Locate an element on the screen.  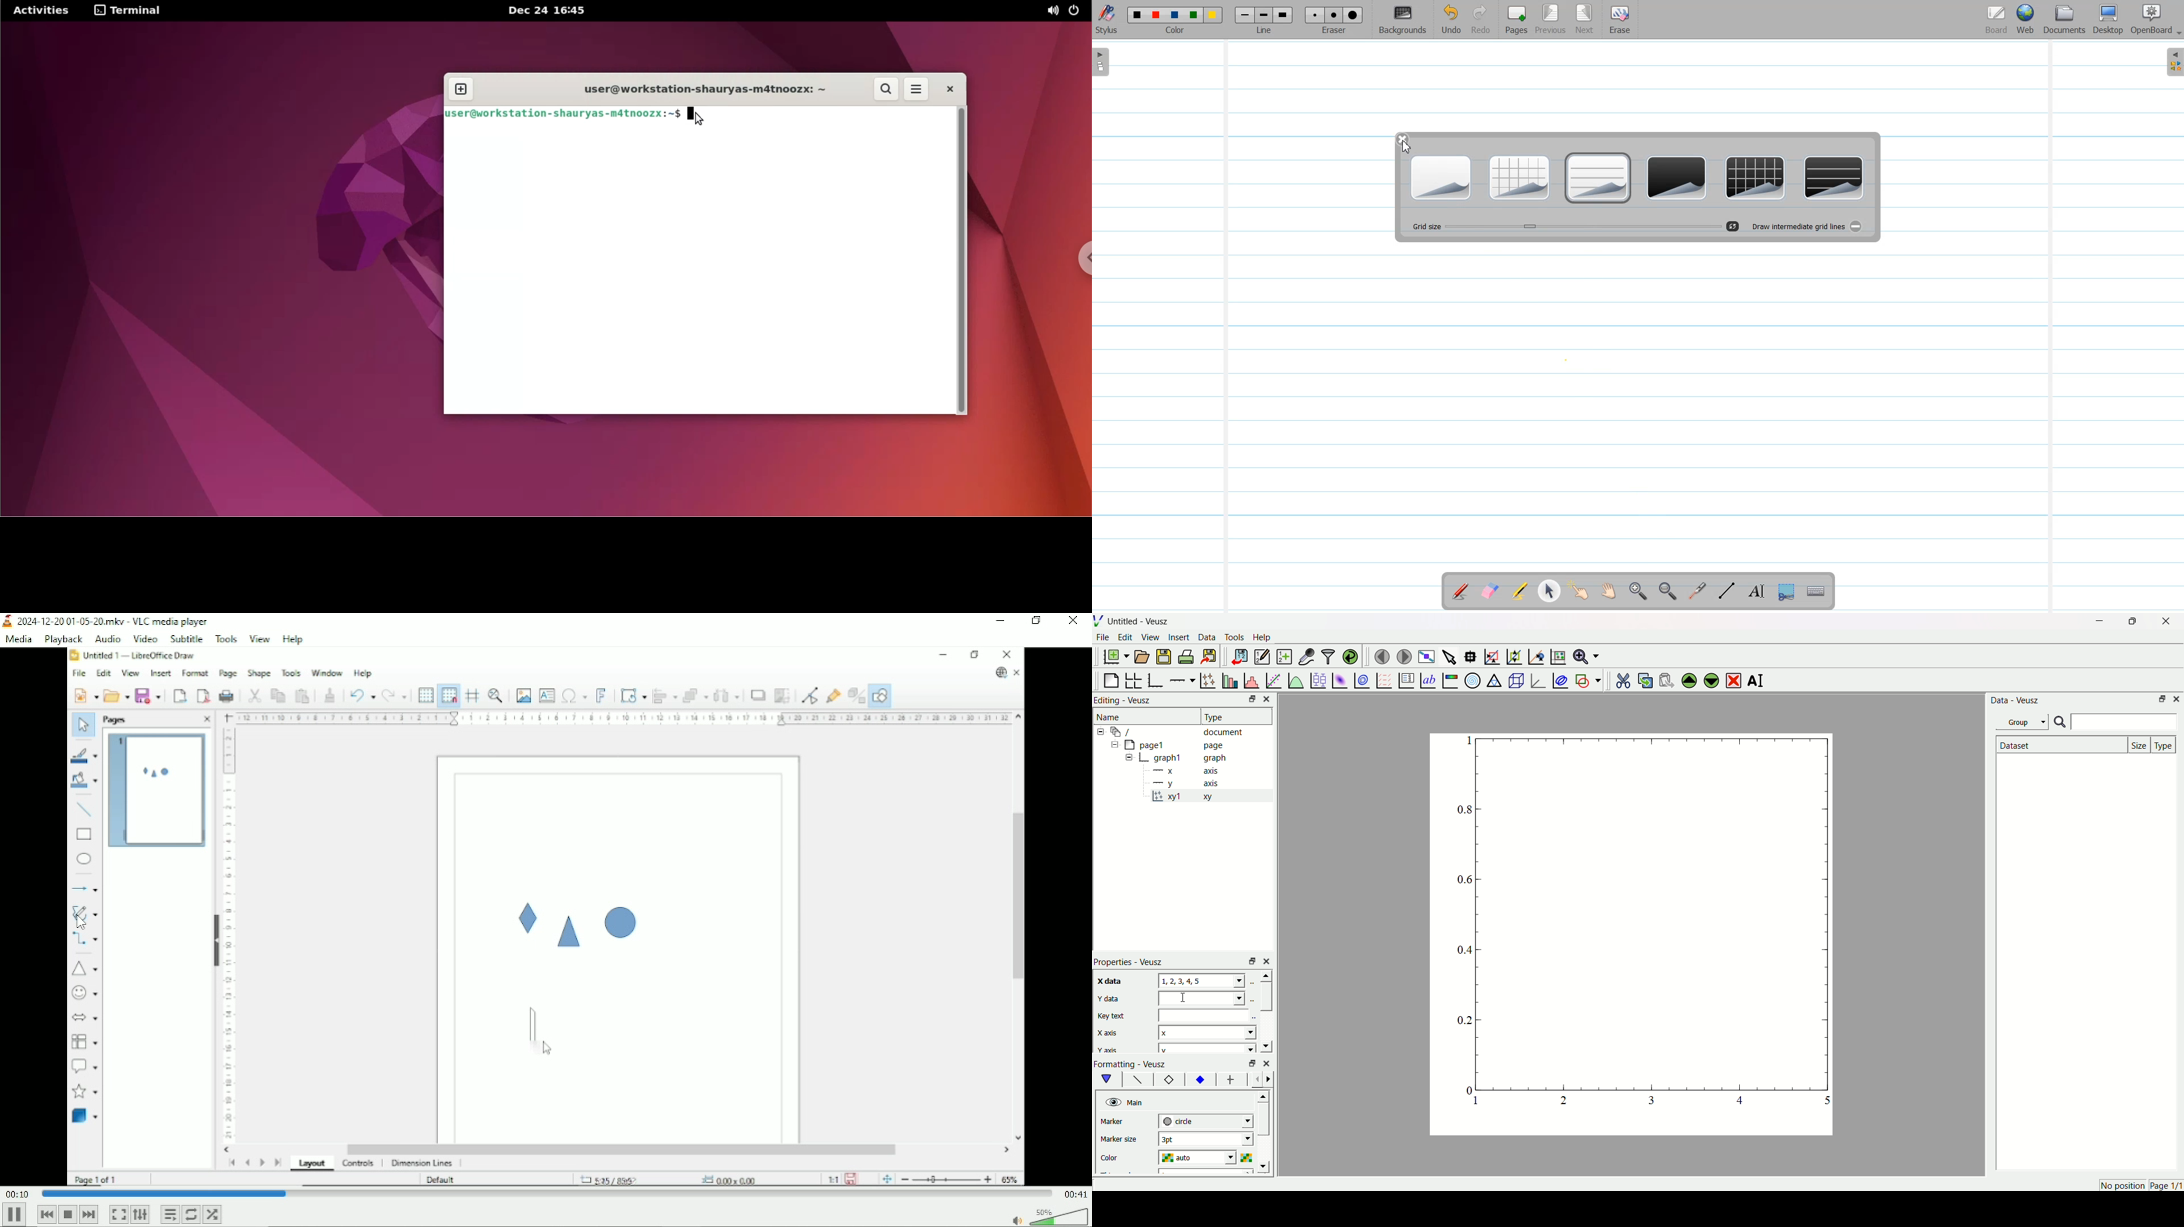
x data is located at coordinates (1111, 981).